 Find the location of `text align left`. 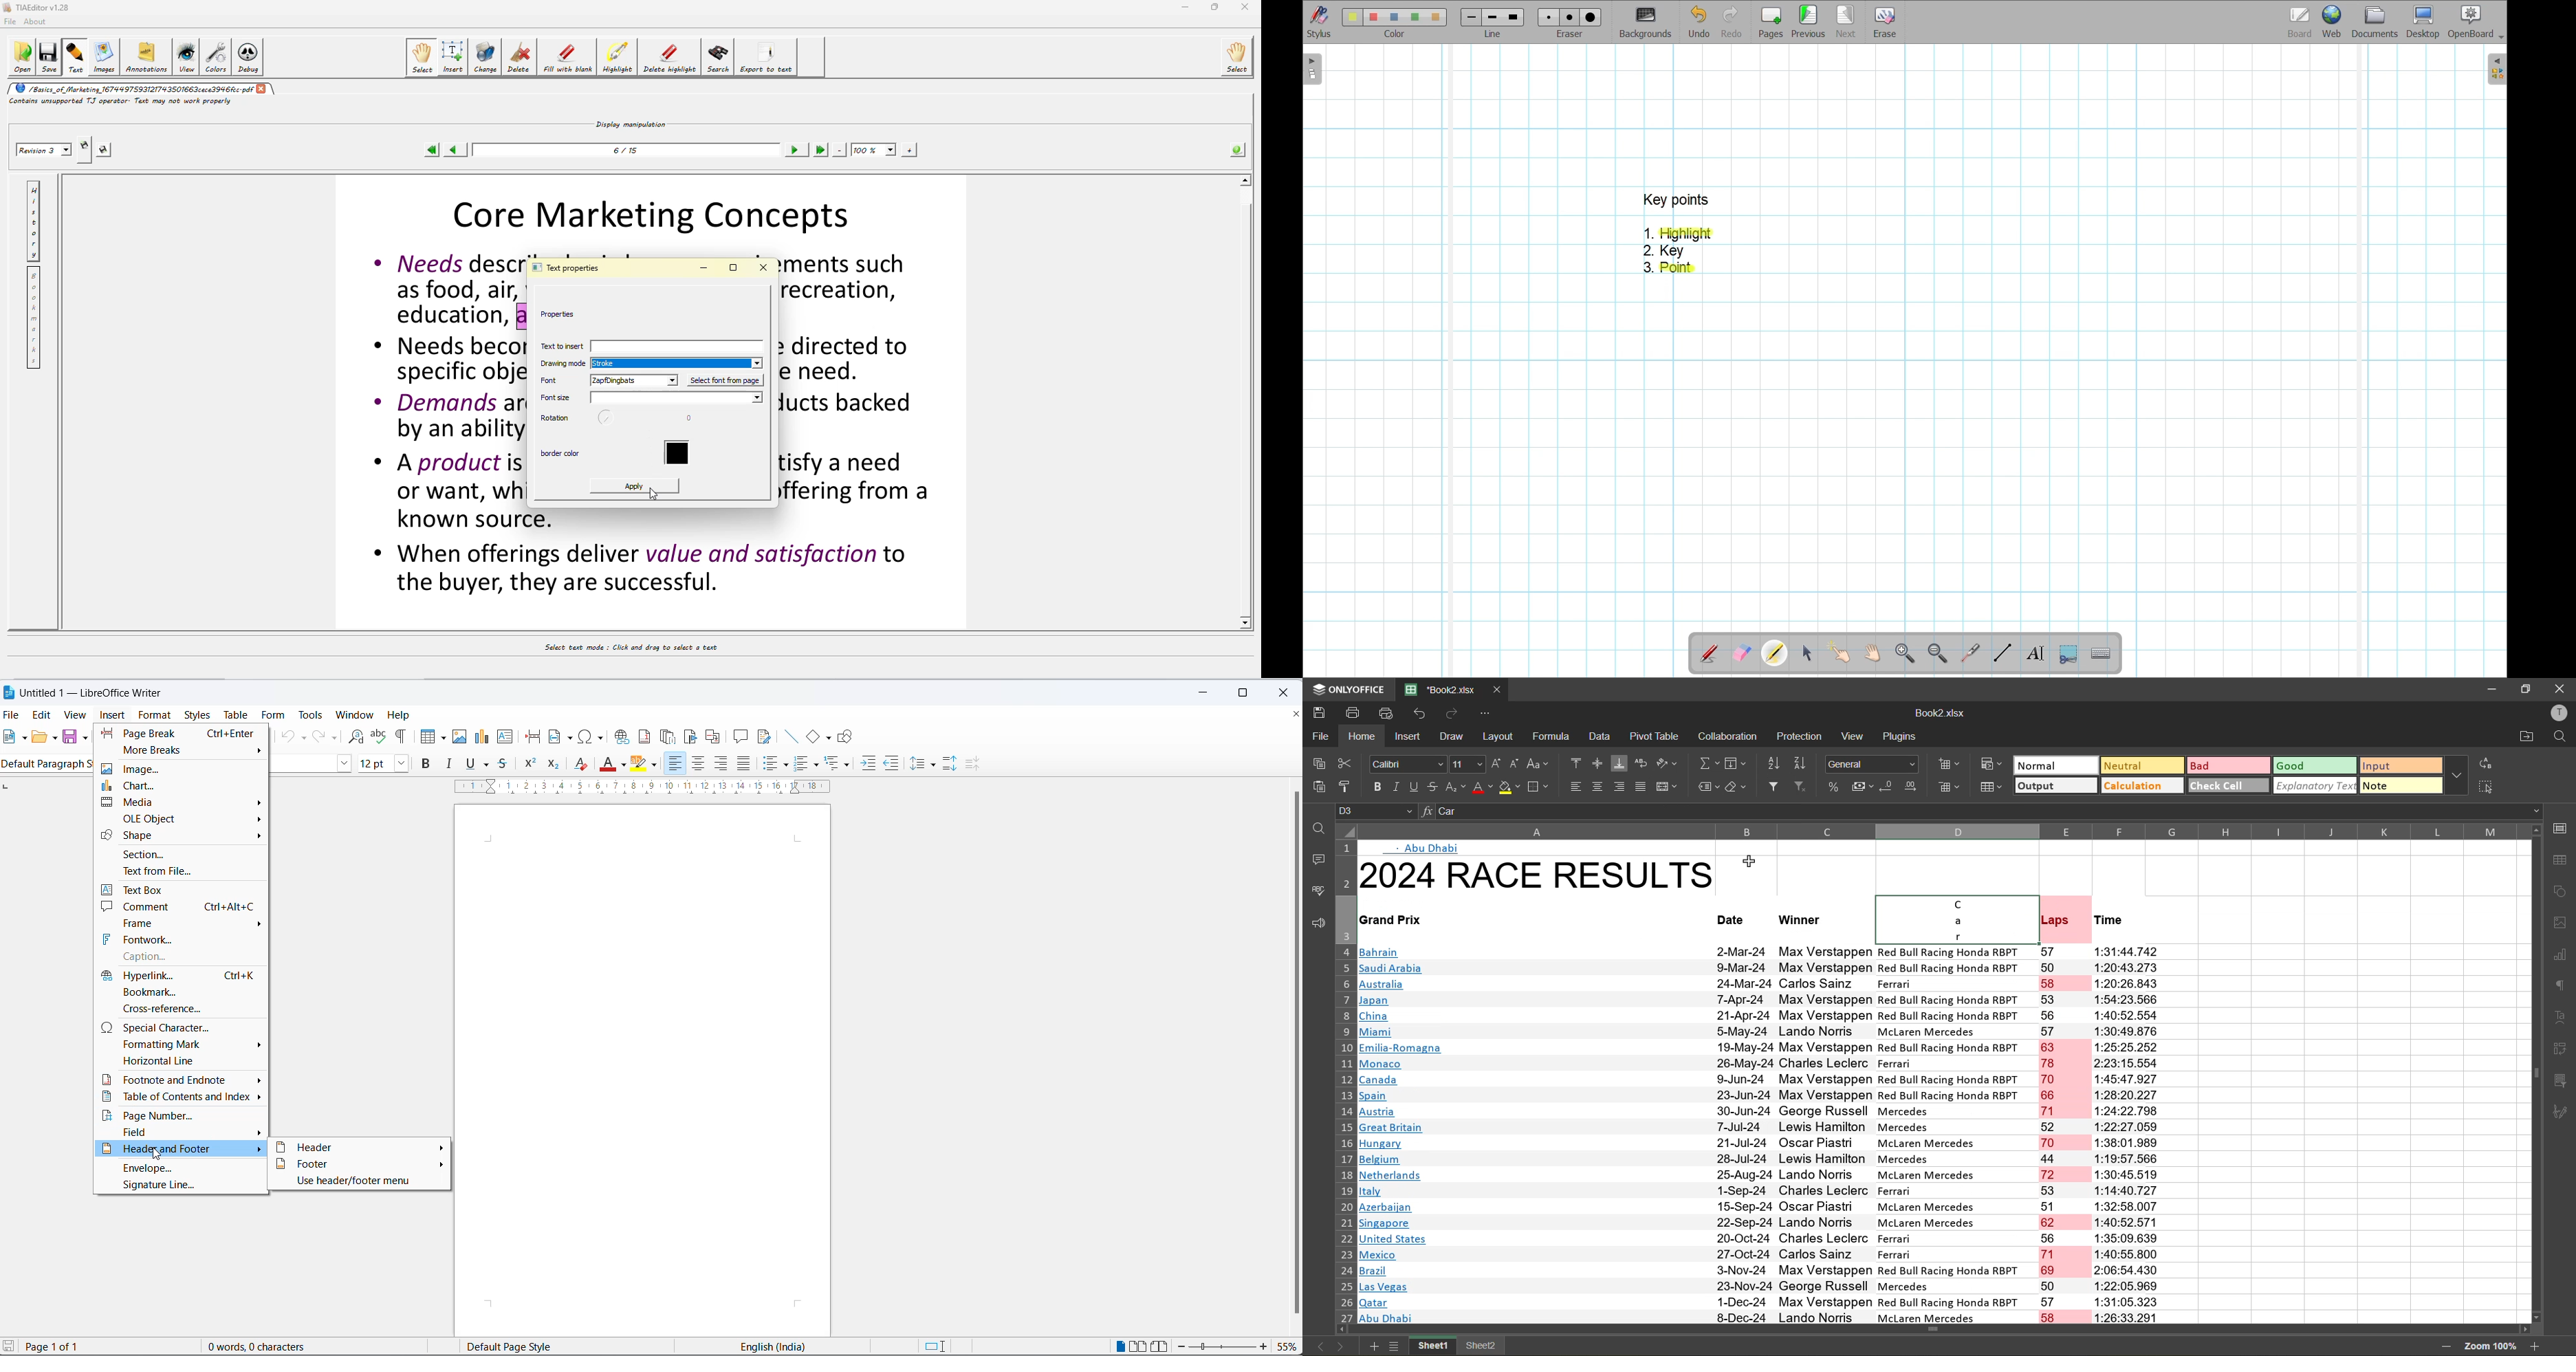

text align left is located at coordinates (675, 765).